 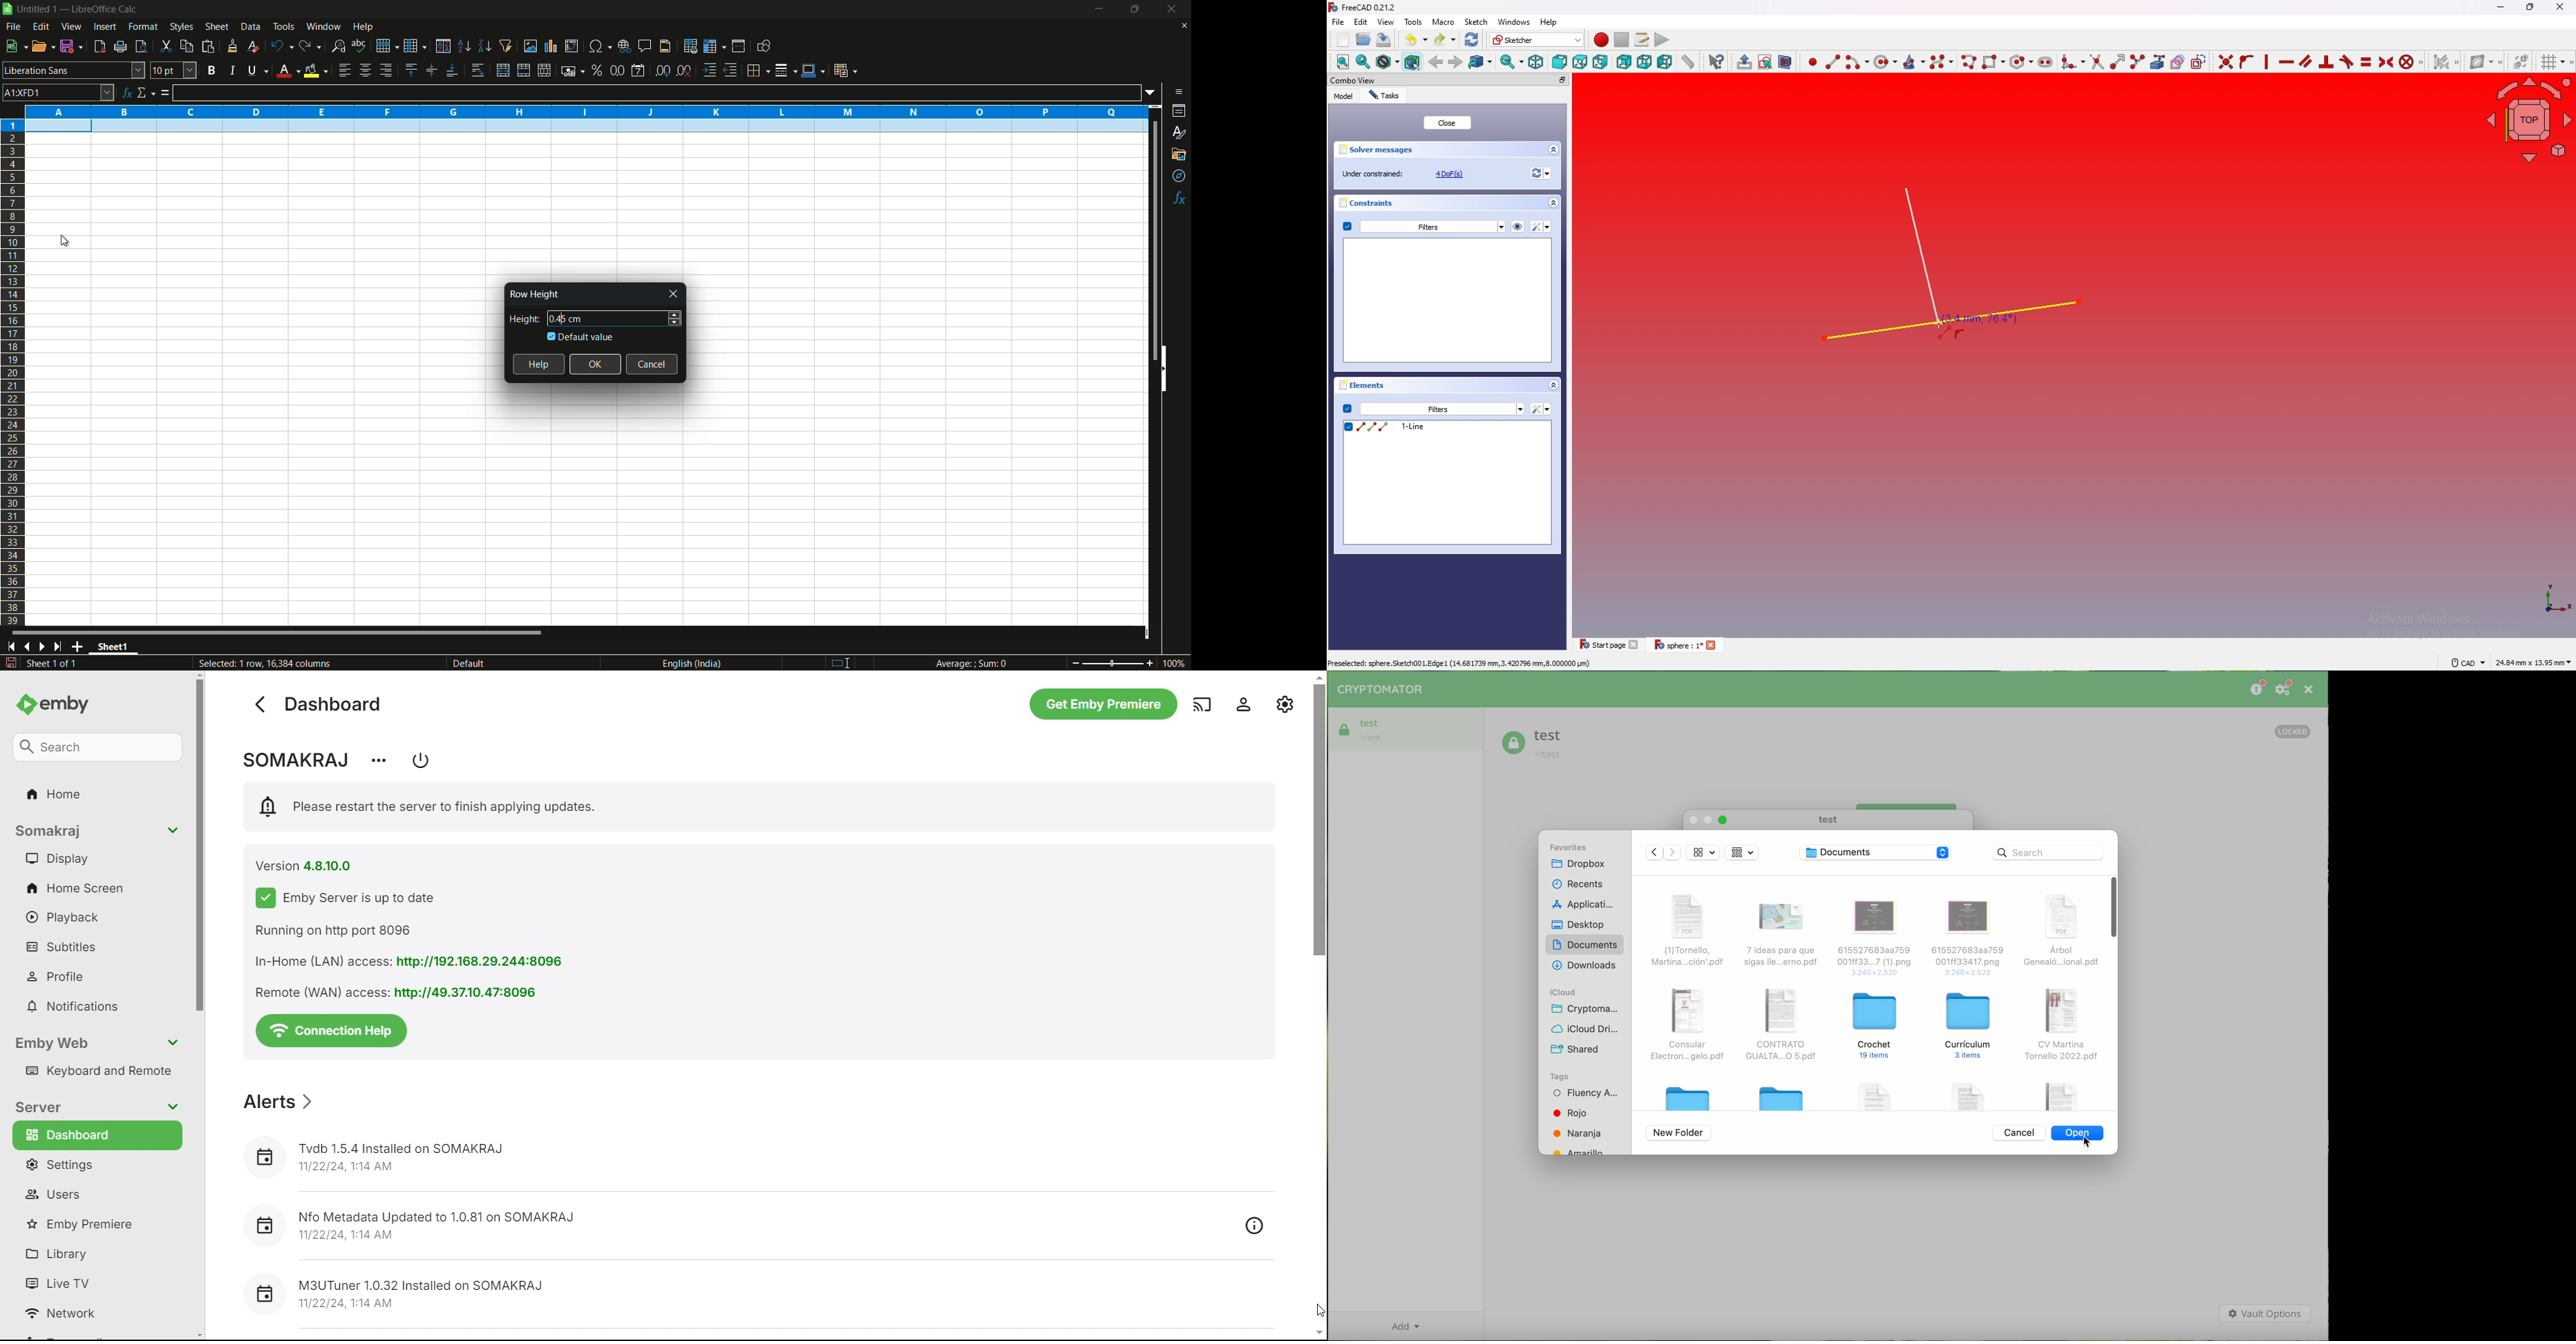 I want to click on functions, so click(x=1180, y=198).